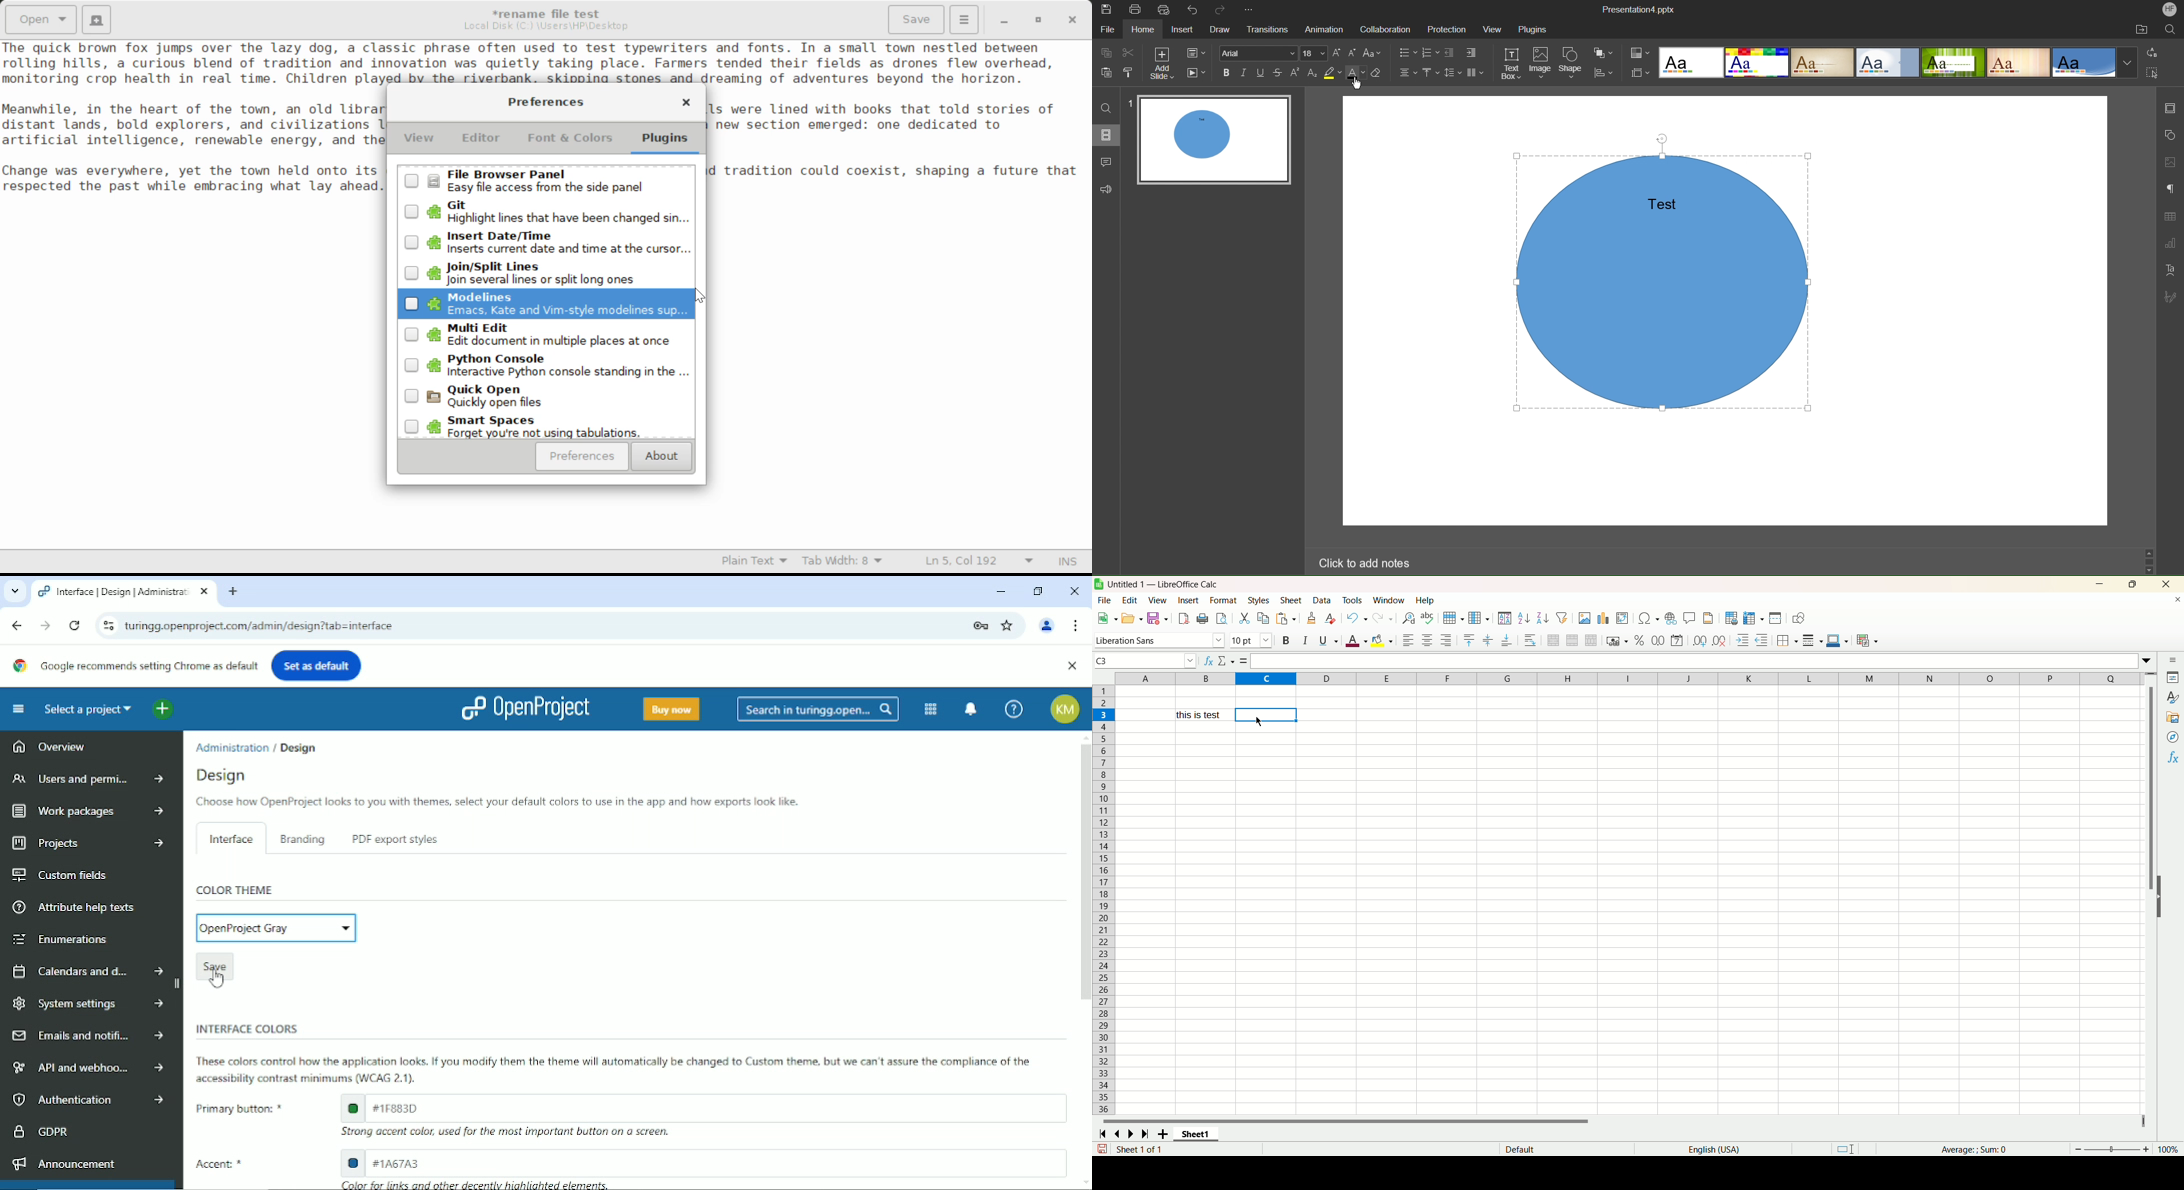  Describe the element at coordinates (1128, 75) in the screenshot. I see `Copy Style` at that location.